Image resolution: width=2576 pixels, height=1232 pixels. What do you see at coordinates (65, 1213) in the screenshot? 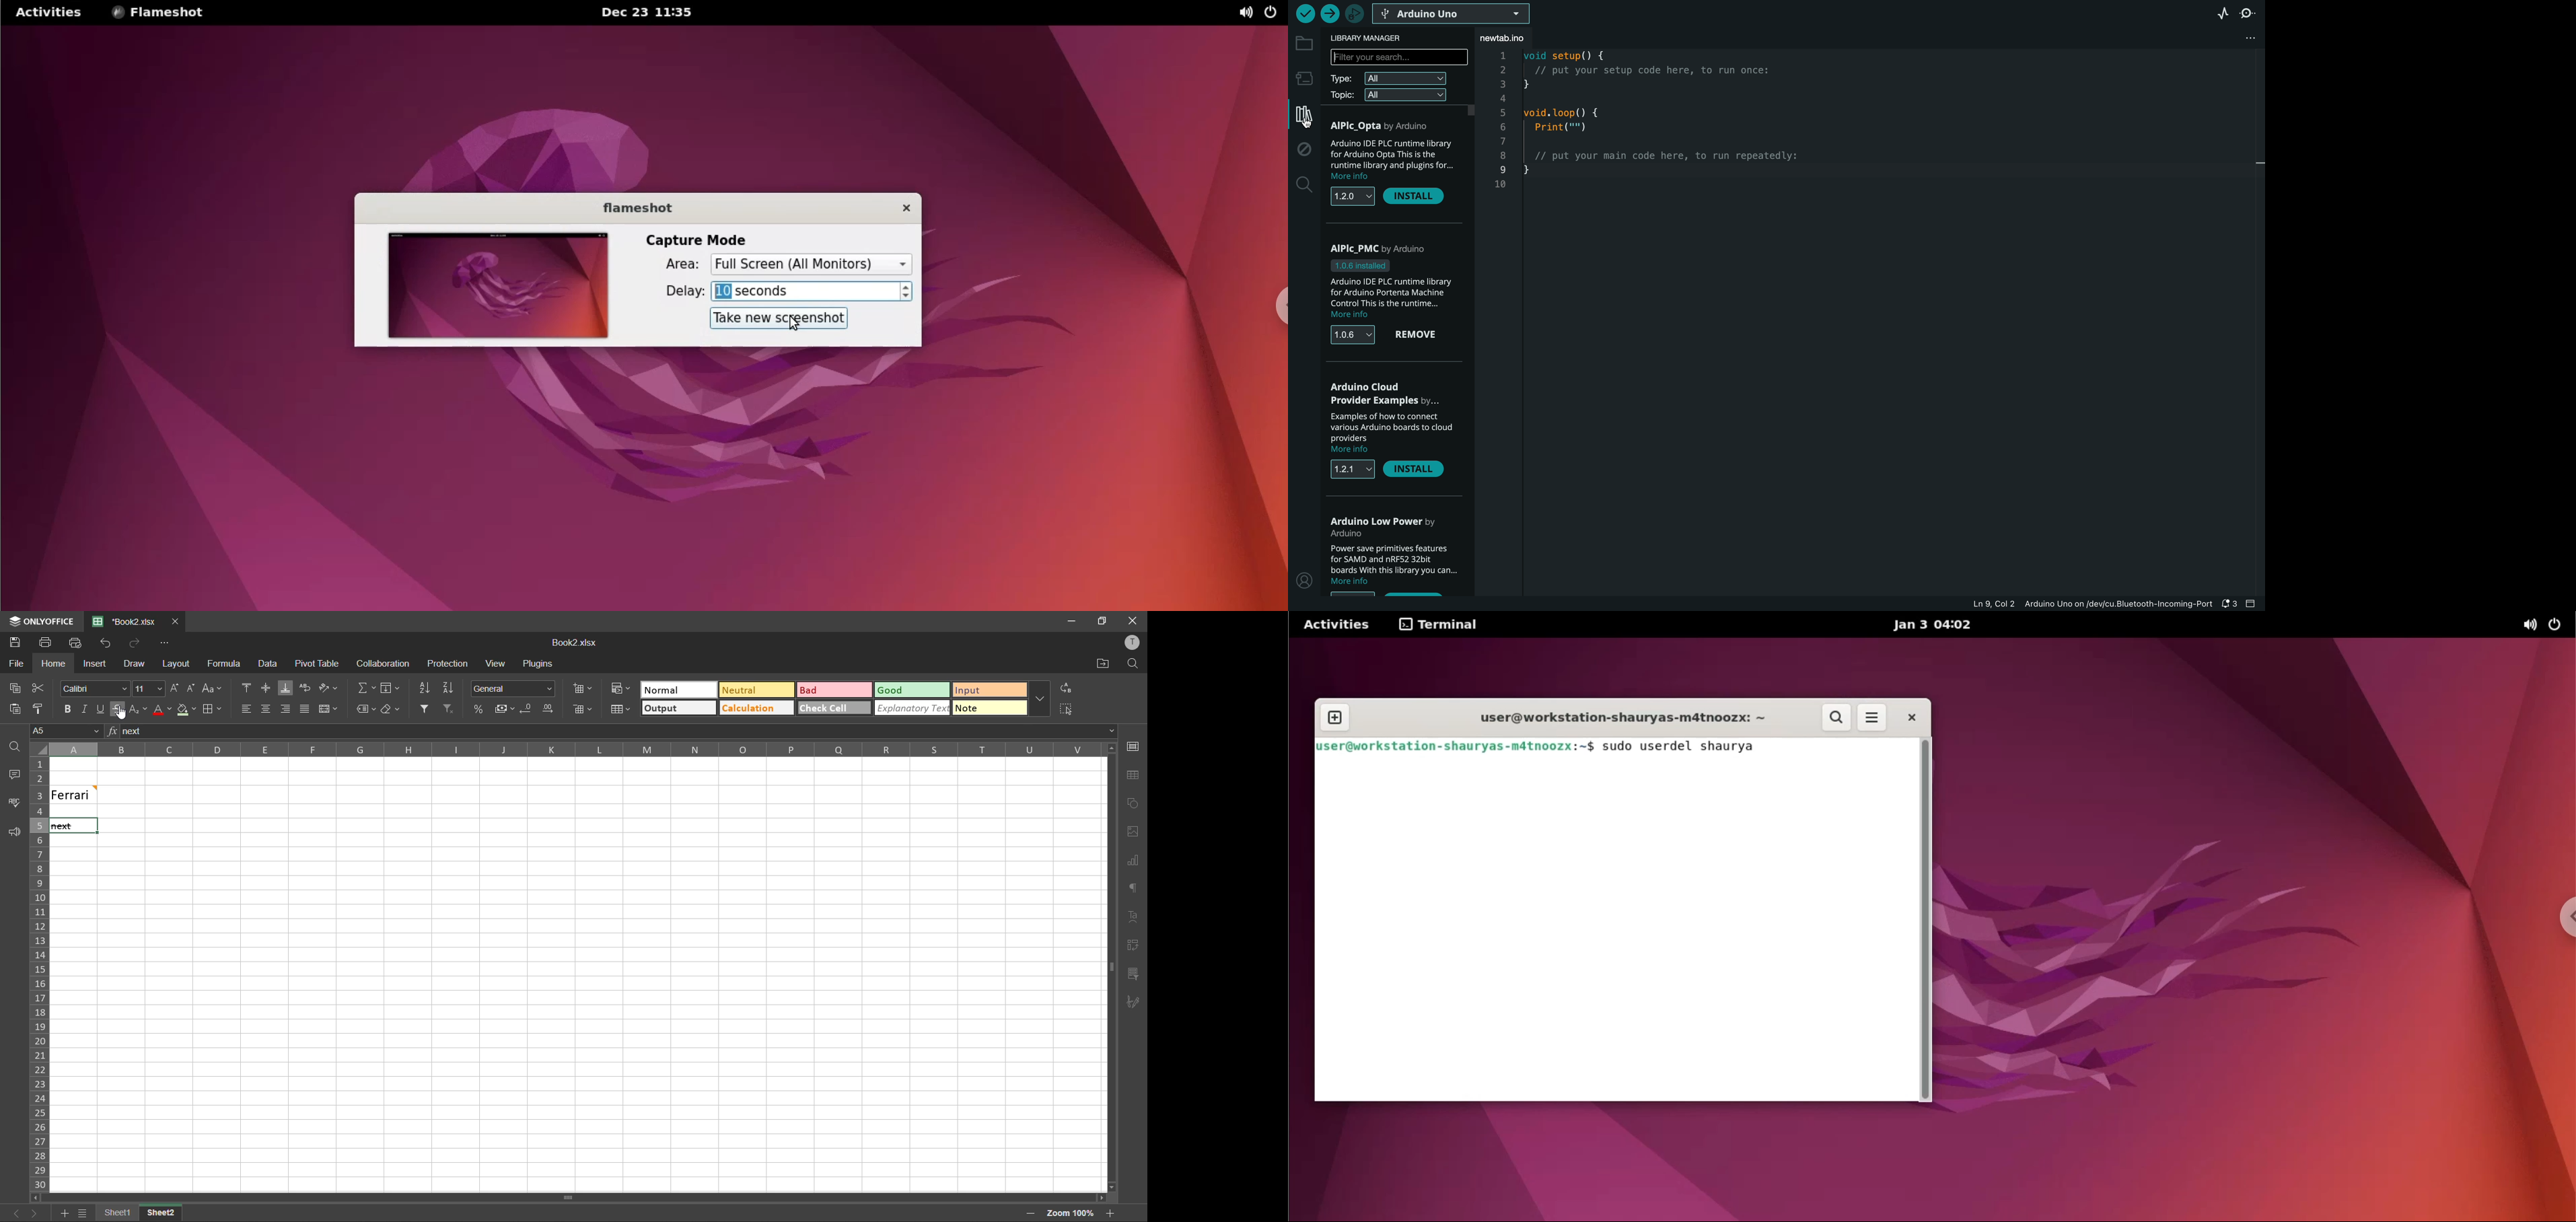
I see `add sheet` at bounding box center [65, 1213].